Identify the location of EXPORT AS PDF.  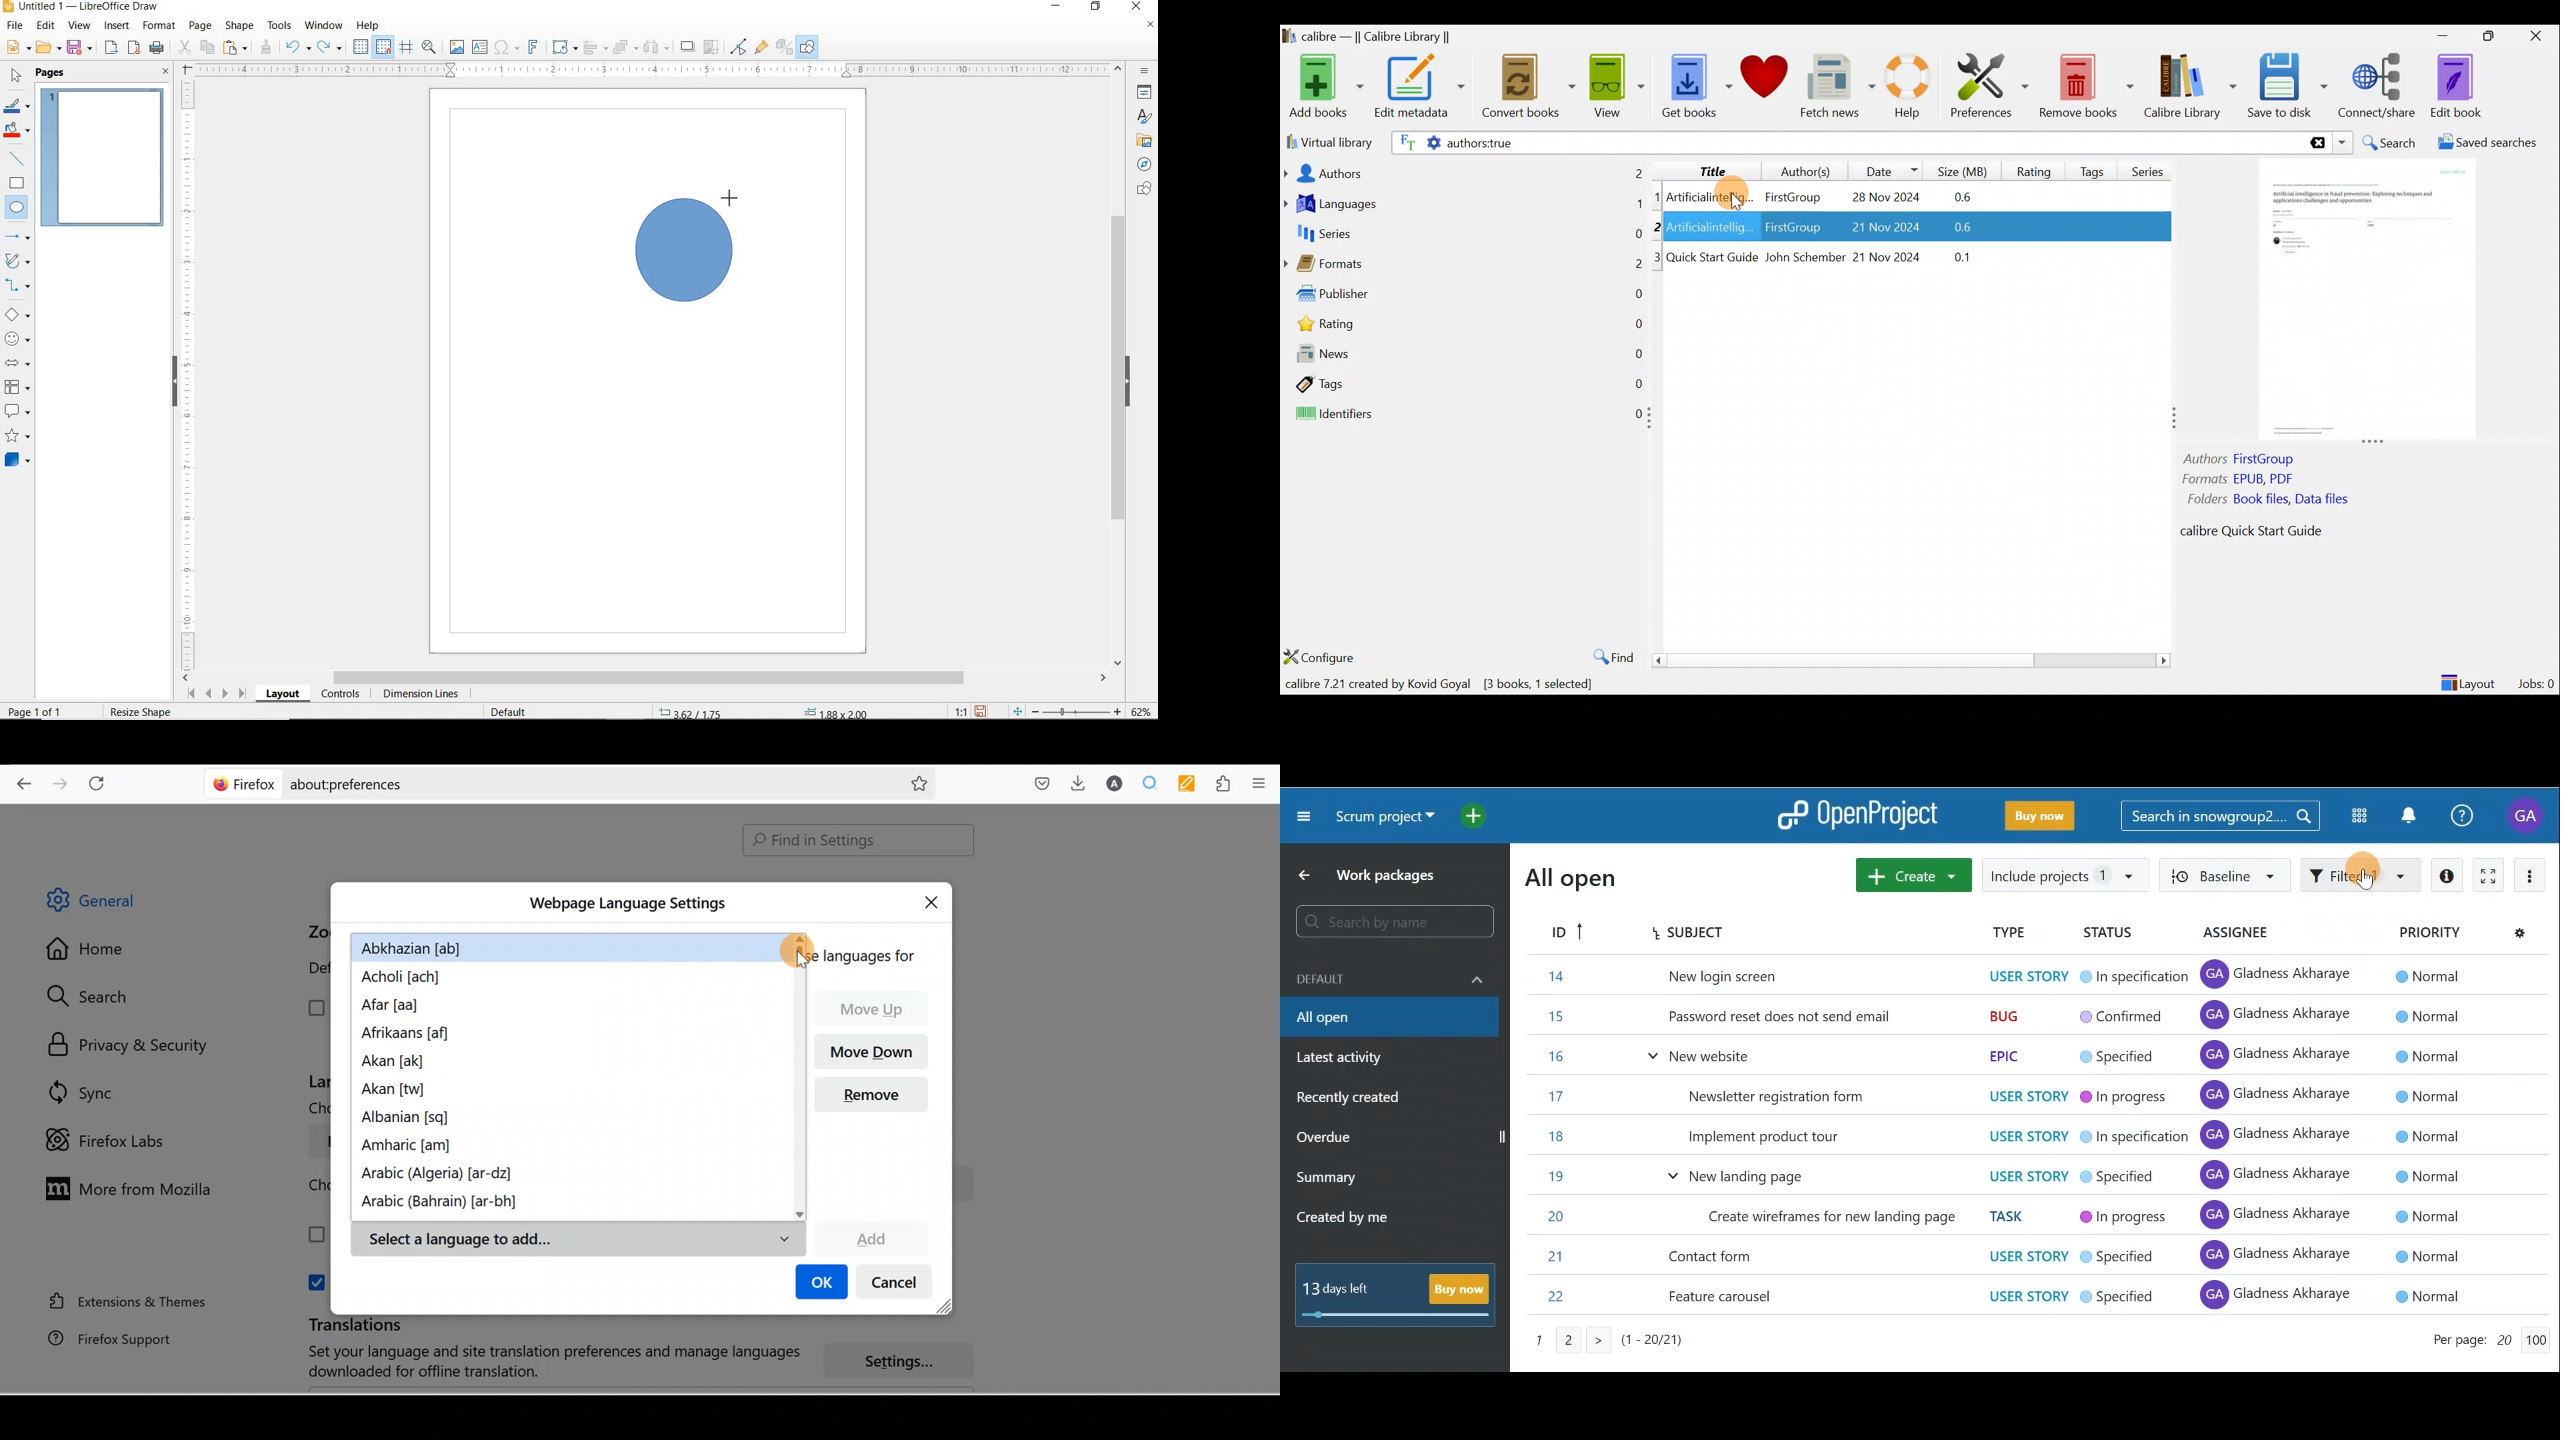
(134, 49).